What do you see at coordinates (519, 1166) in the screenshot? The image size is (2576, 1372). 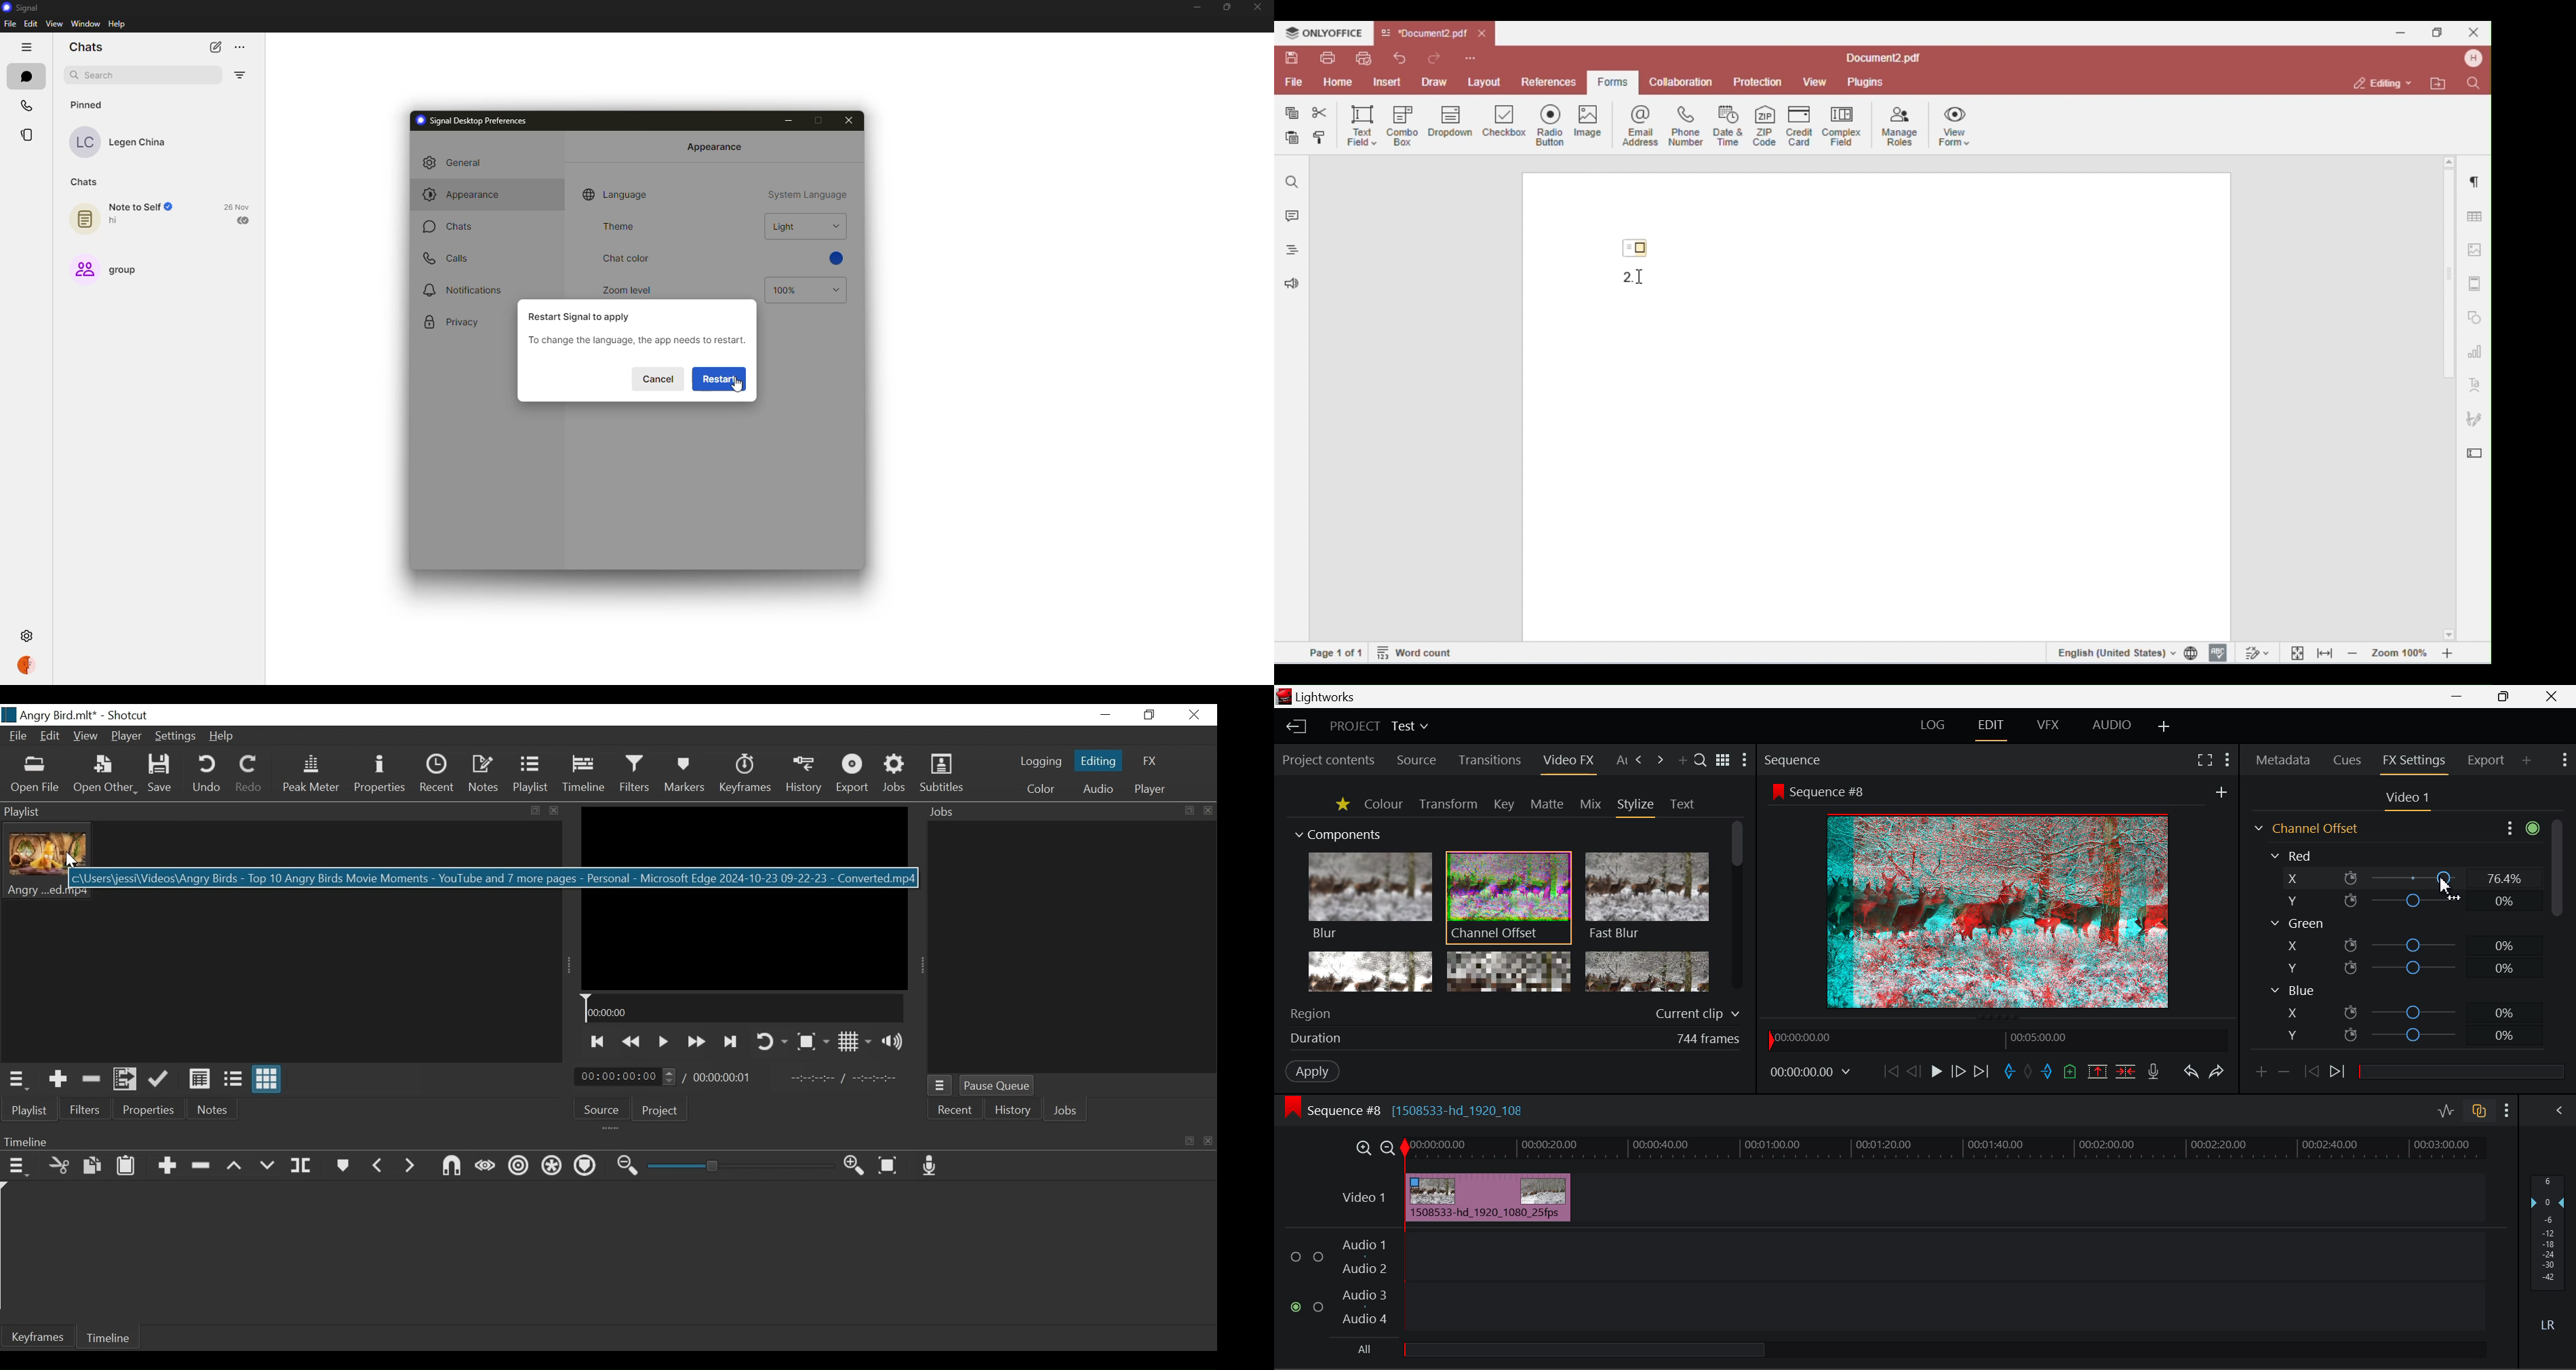 I see `Ripple` at bounding box center [519, 1166].